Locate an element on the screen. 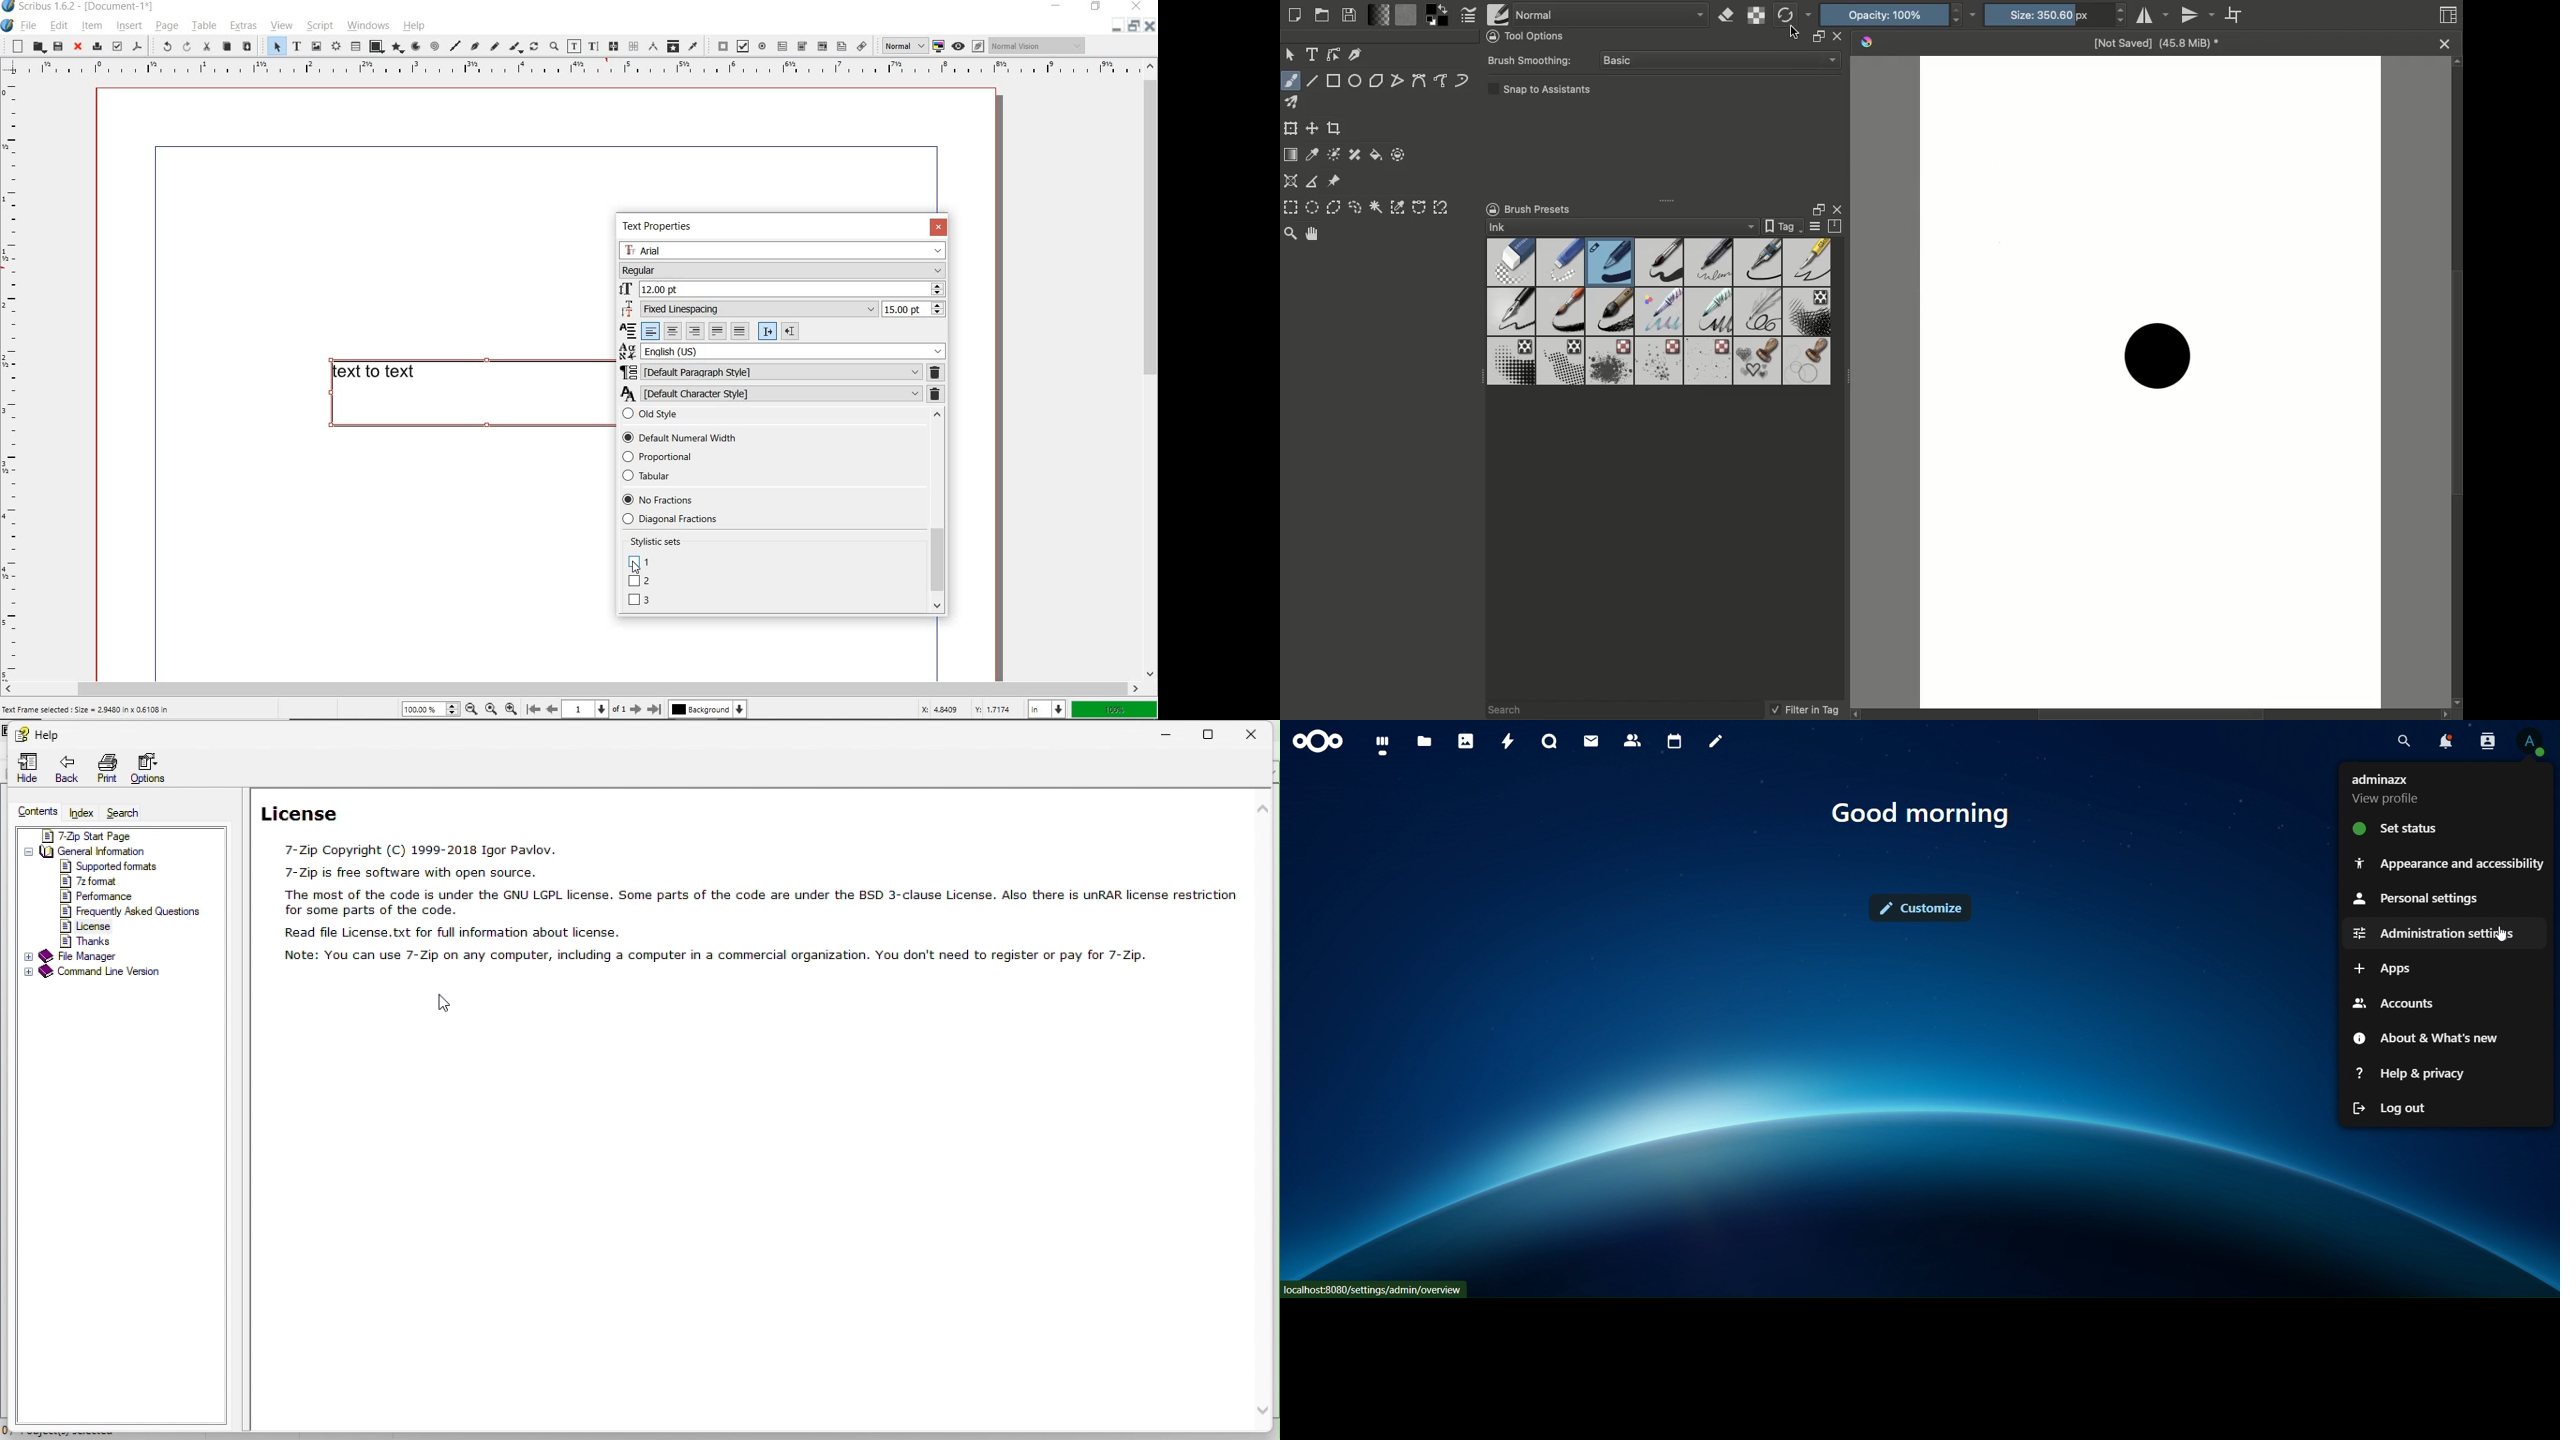 The image size is (2576, 1456). Right to left paragraph is located at coordinates (791, 330).